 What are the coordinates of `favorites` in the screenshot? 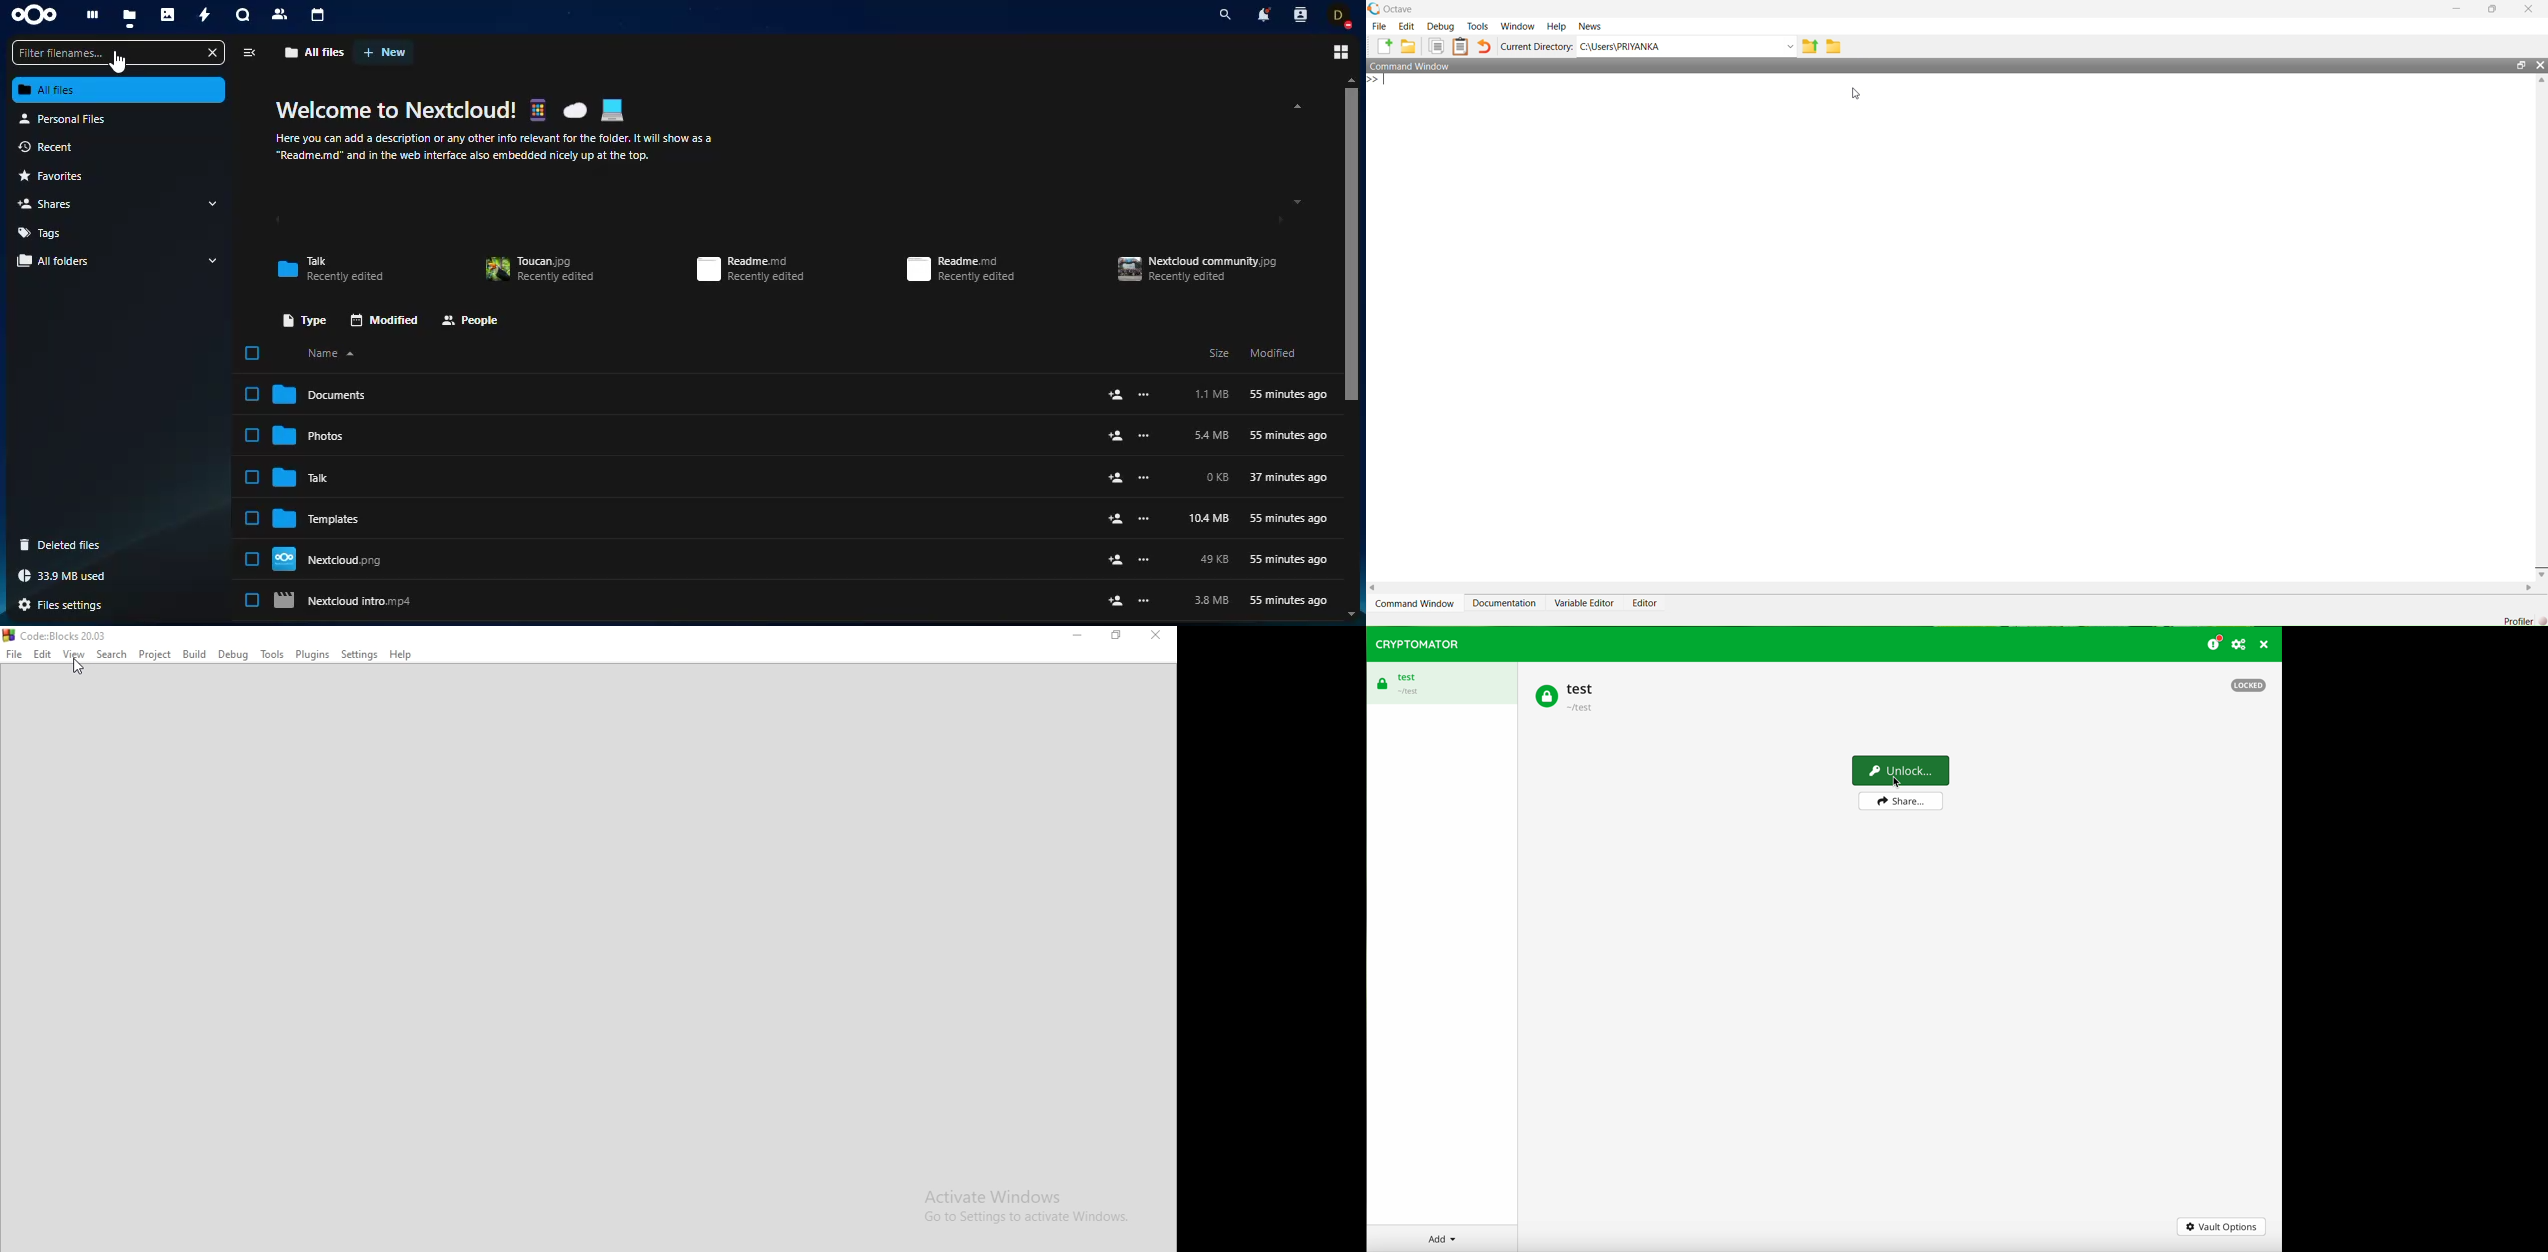 It's located at (61, 177).